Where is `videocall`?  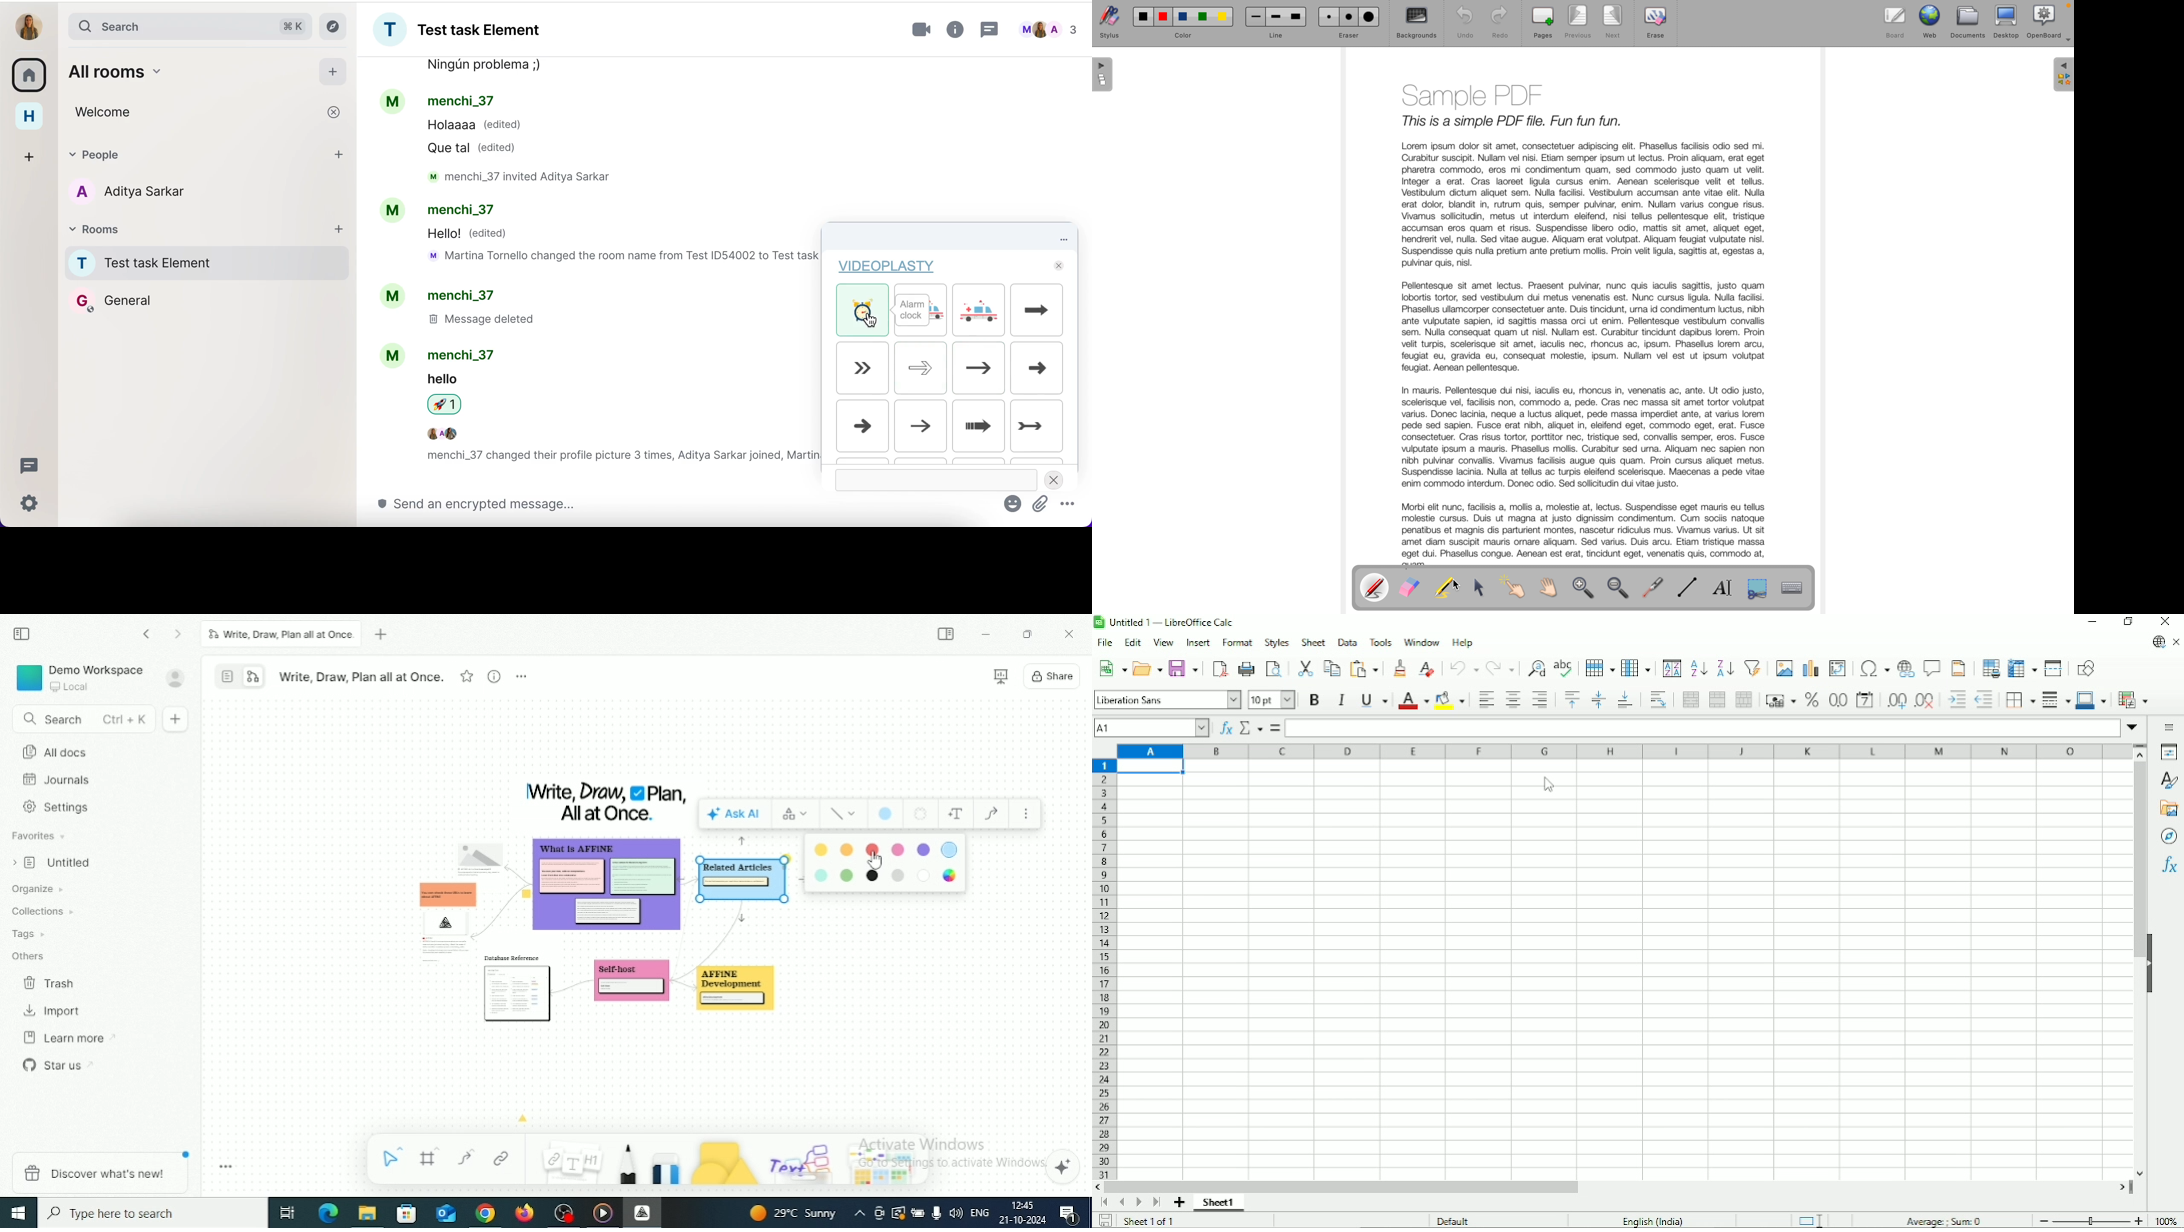
videocall is located at coordinates (921, 30).